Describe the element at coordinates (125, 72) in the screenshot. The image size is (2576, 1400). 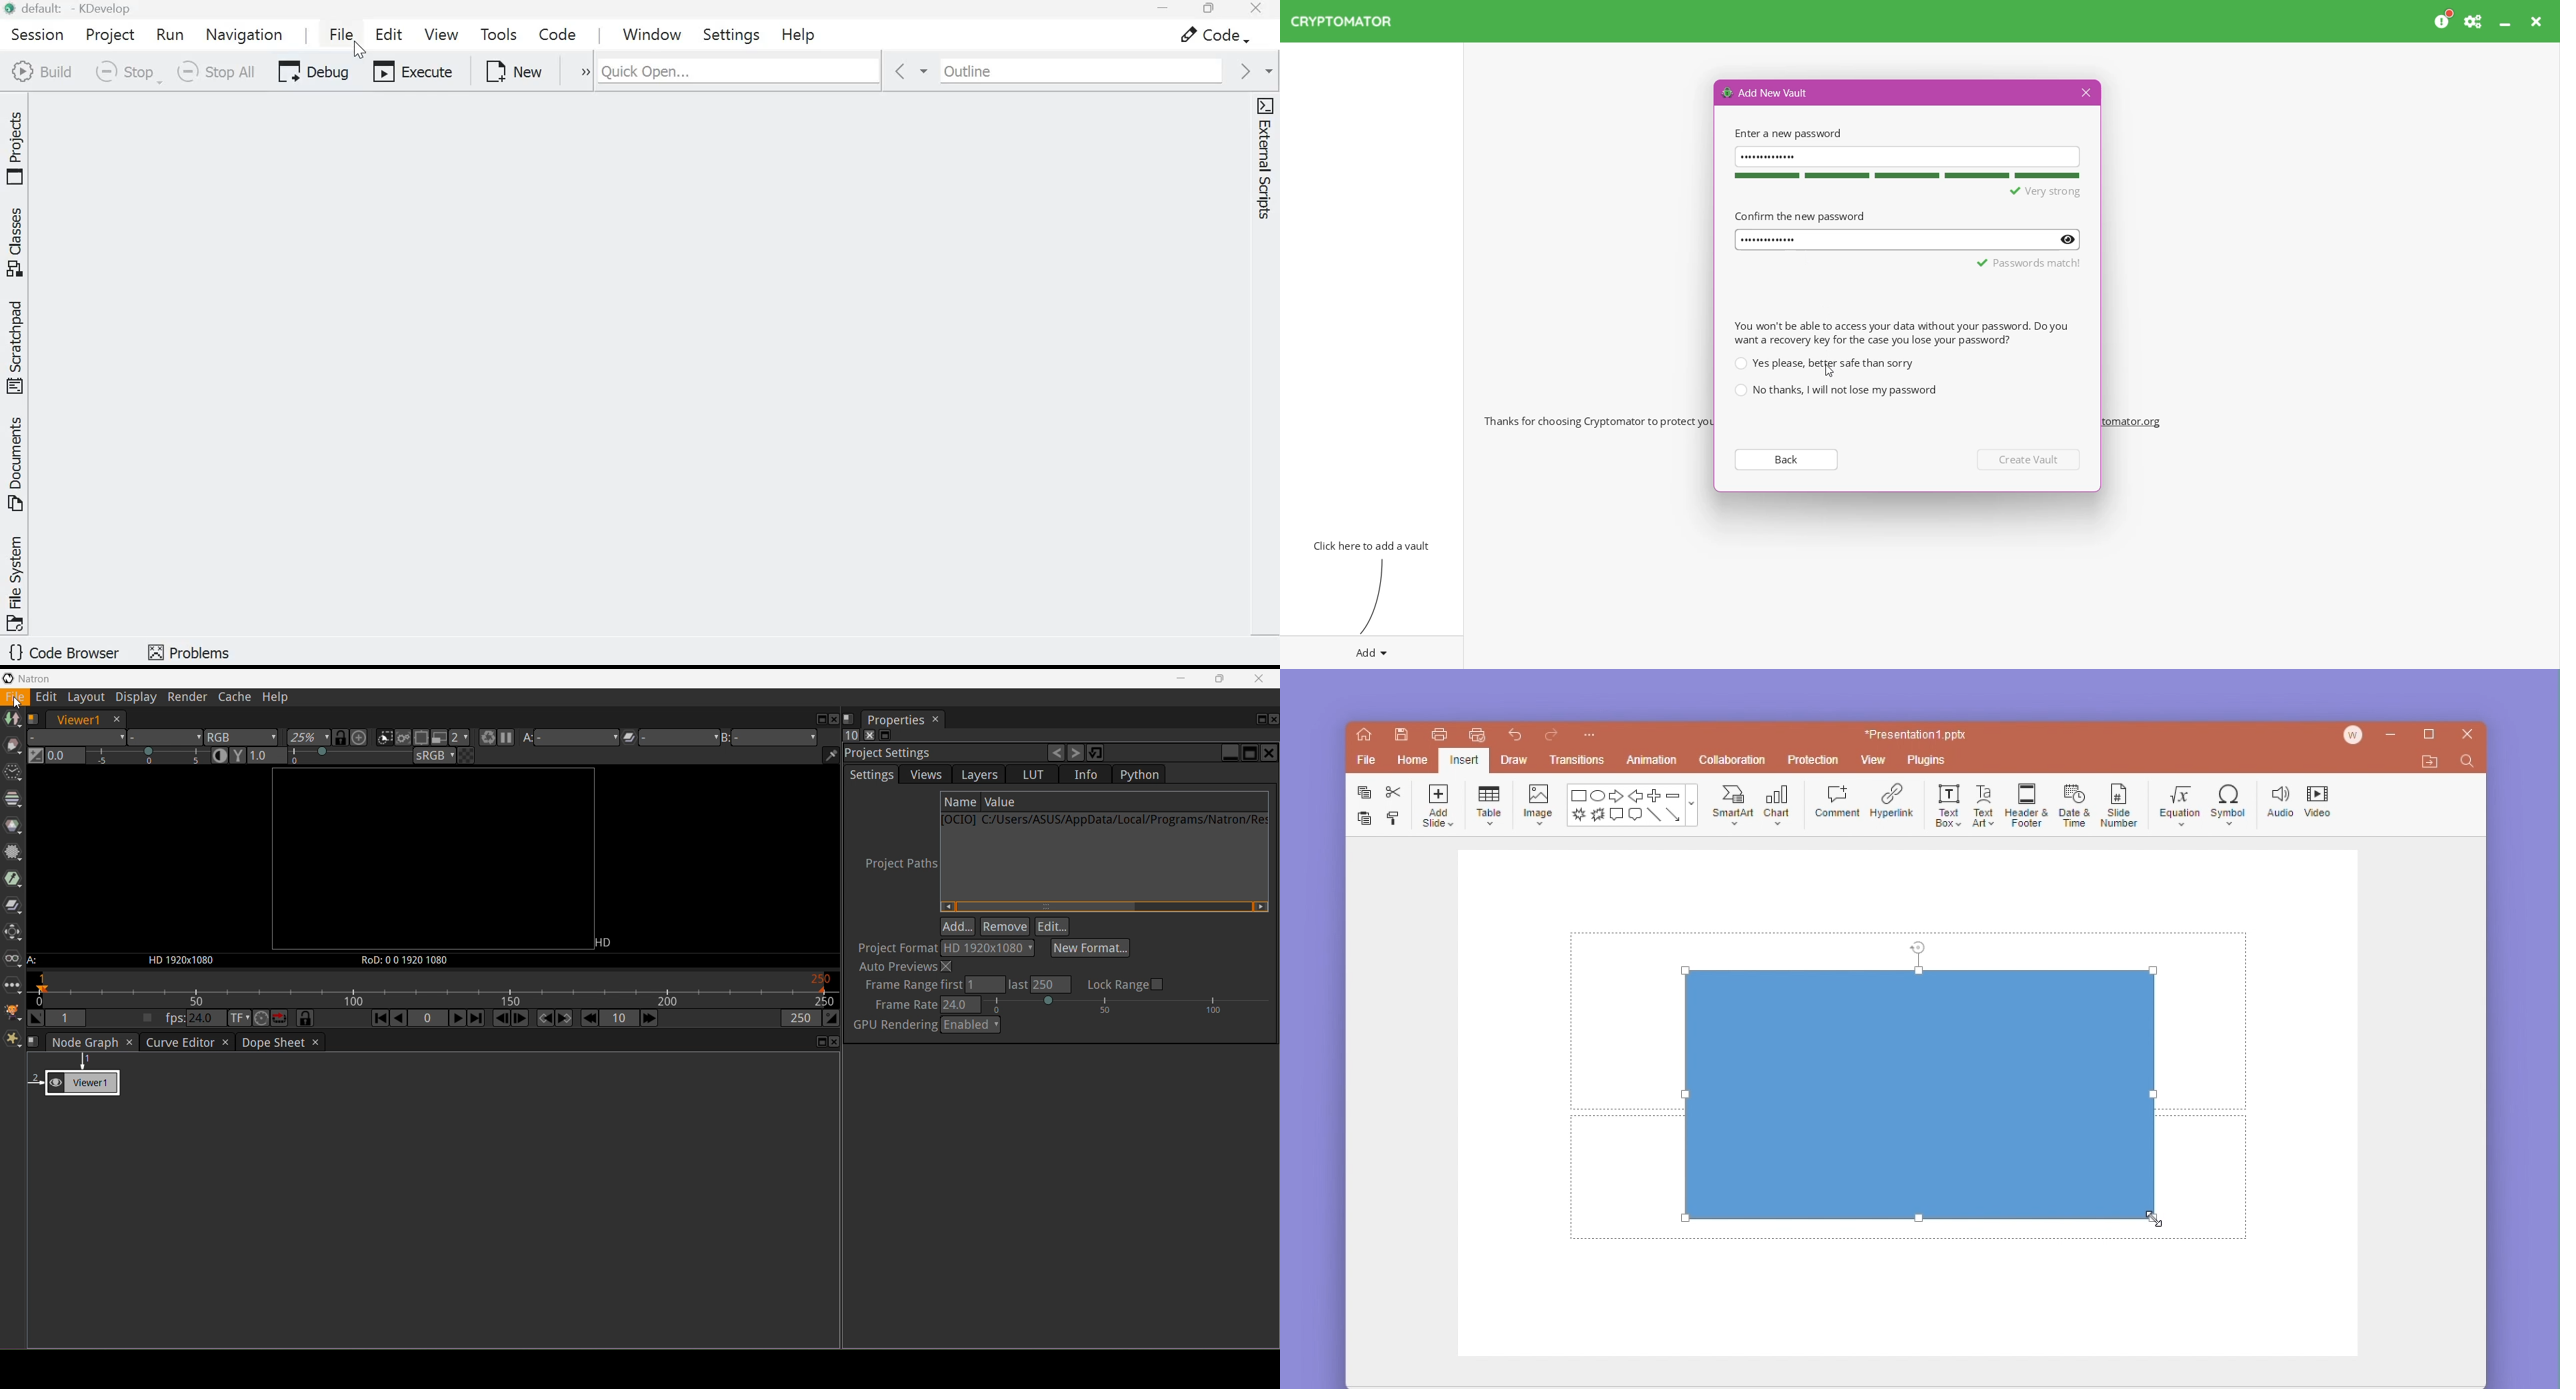
I see `Menu allowing to Stop all individual jobs` at that location.